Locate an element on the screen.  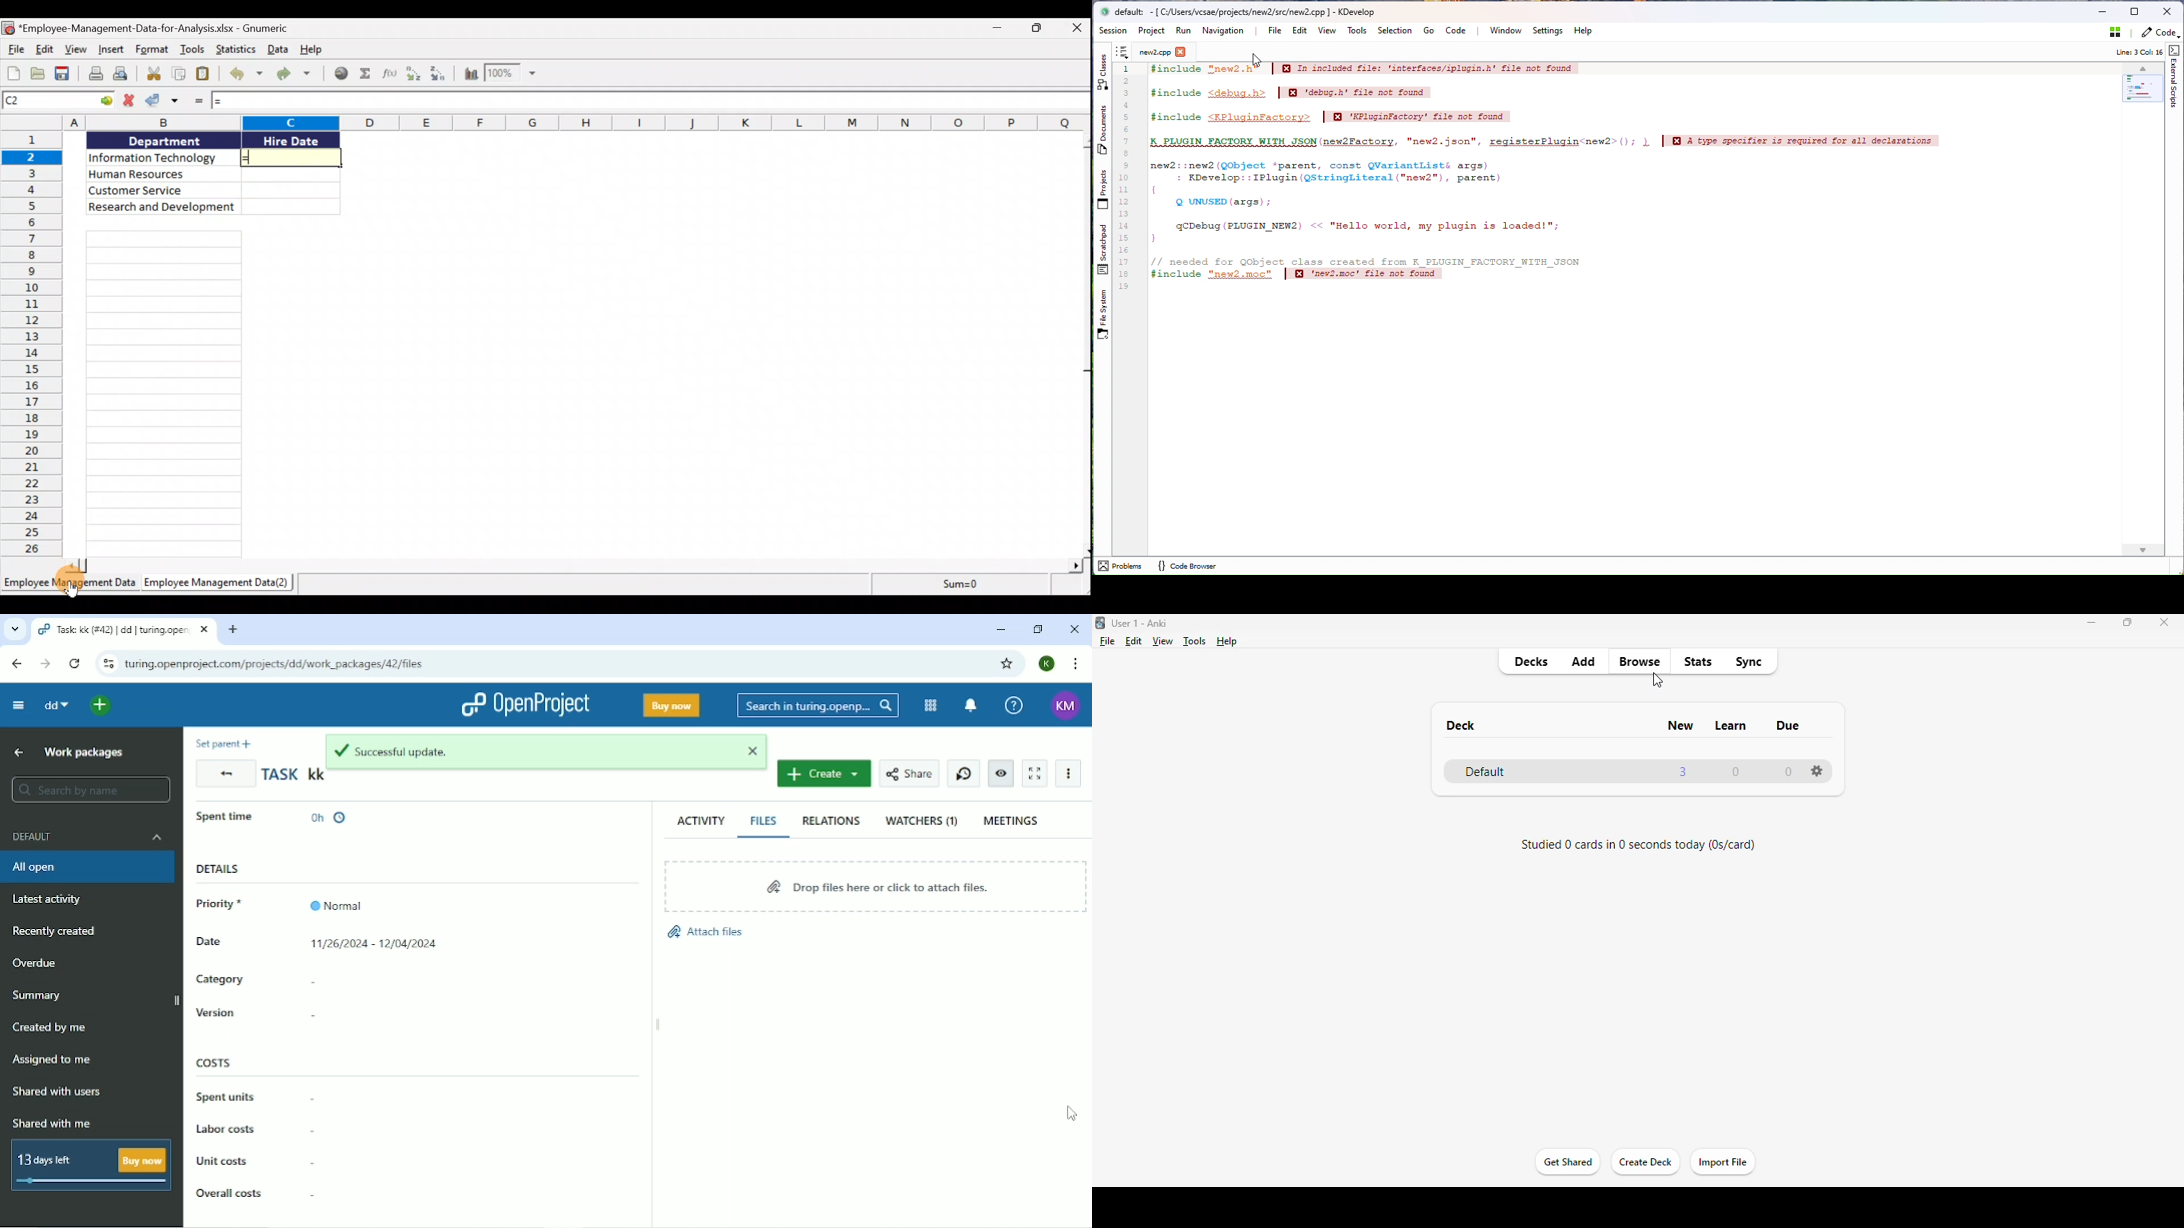
learn is located at coordinates (1732, 726).